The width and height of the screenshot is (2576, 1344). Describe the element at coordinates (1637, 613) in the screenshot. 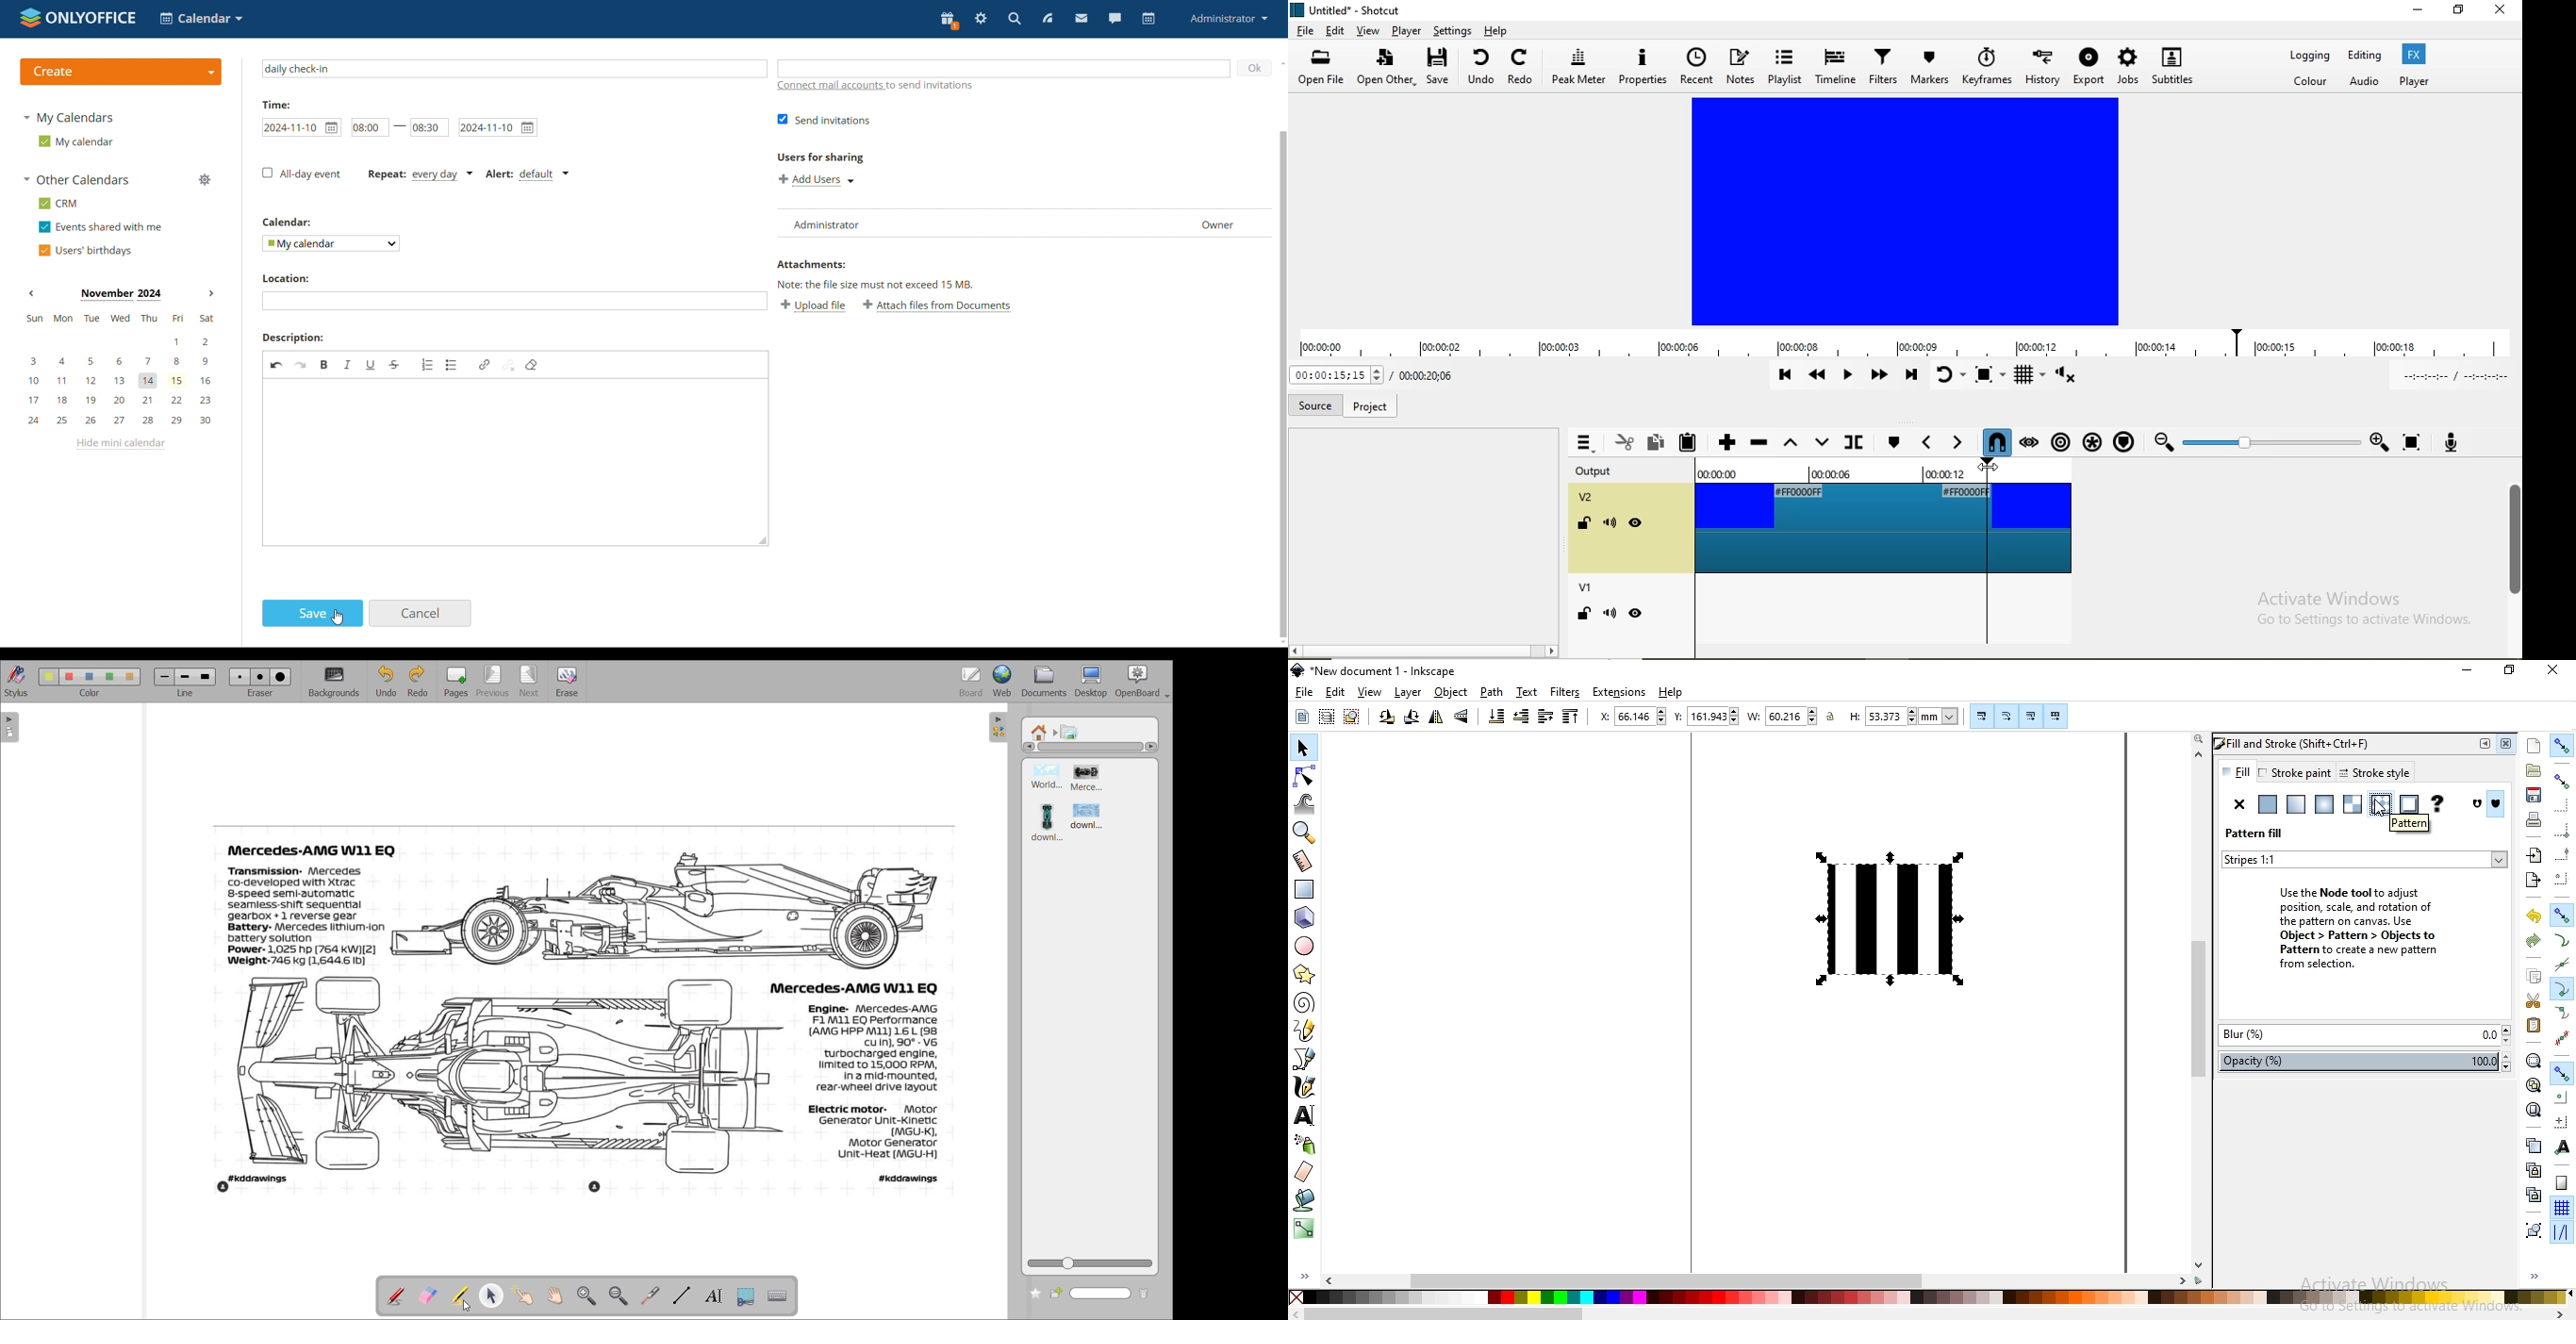

I see `hide` at that location.